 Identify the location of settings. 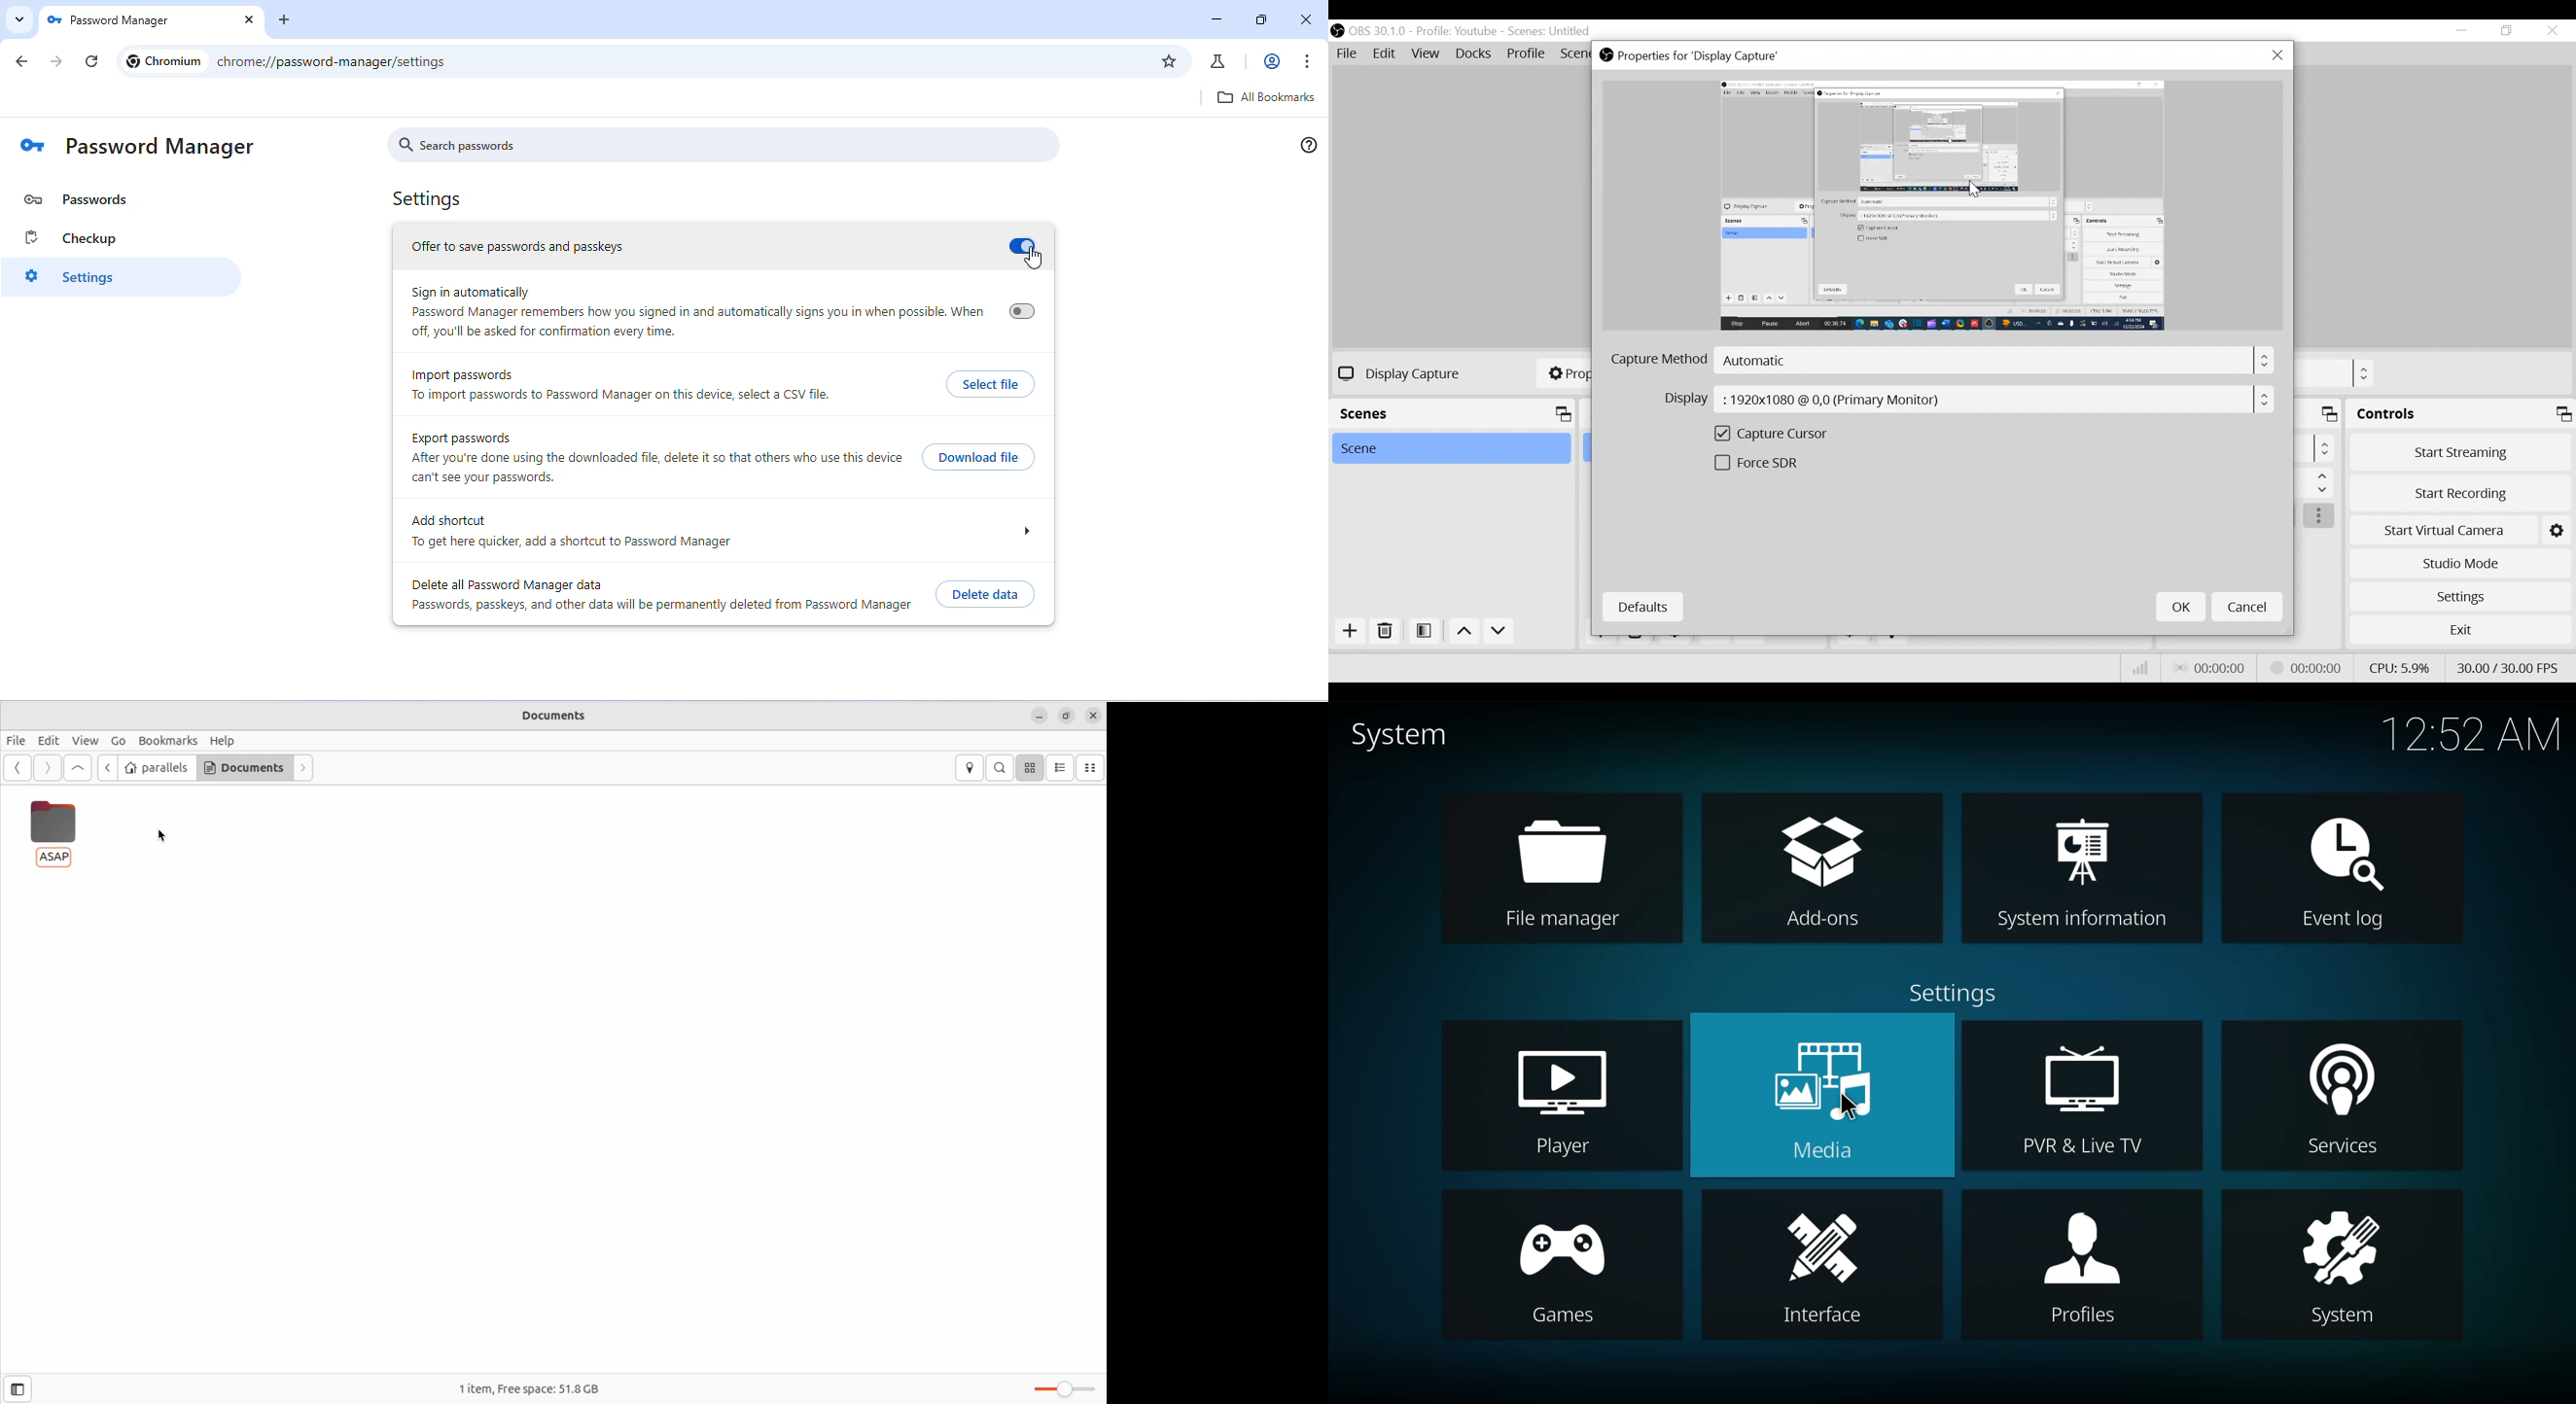
(122, 278).